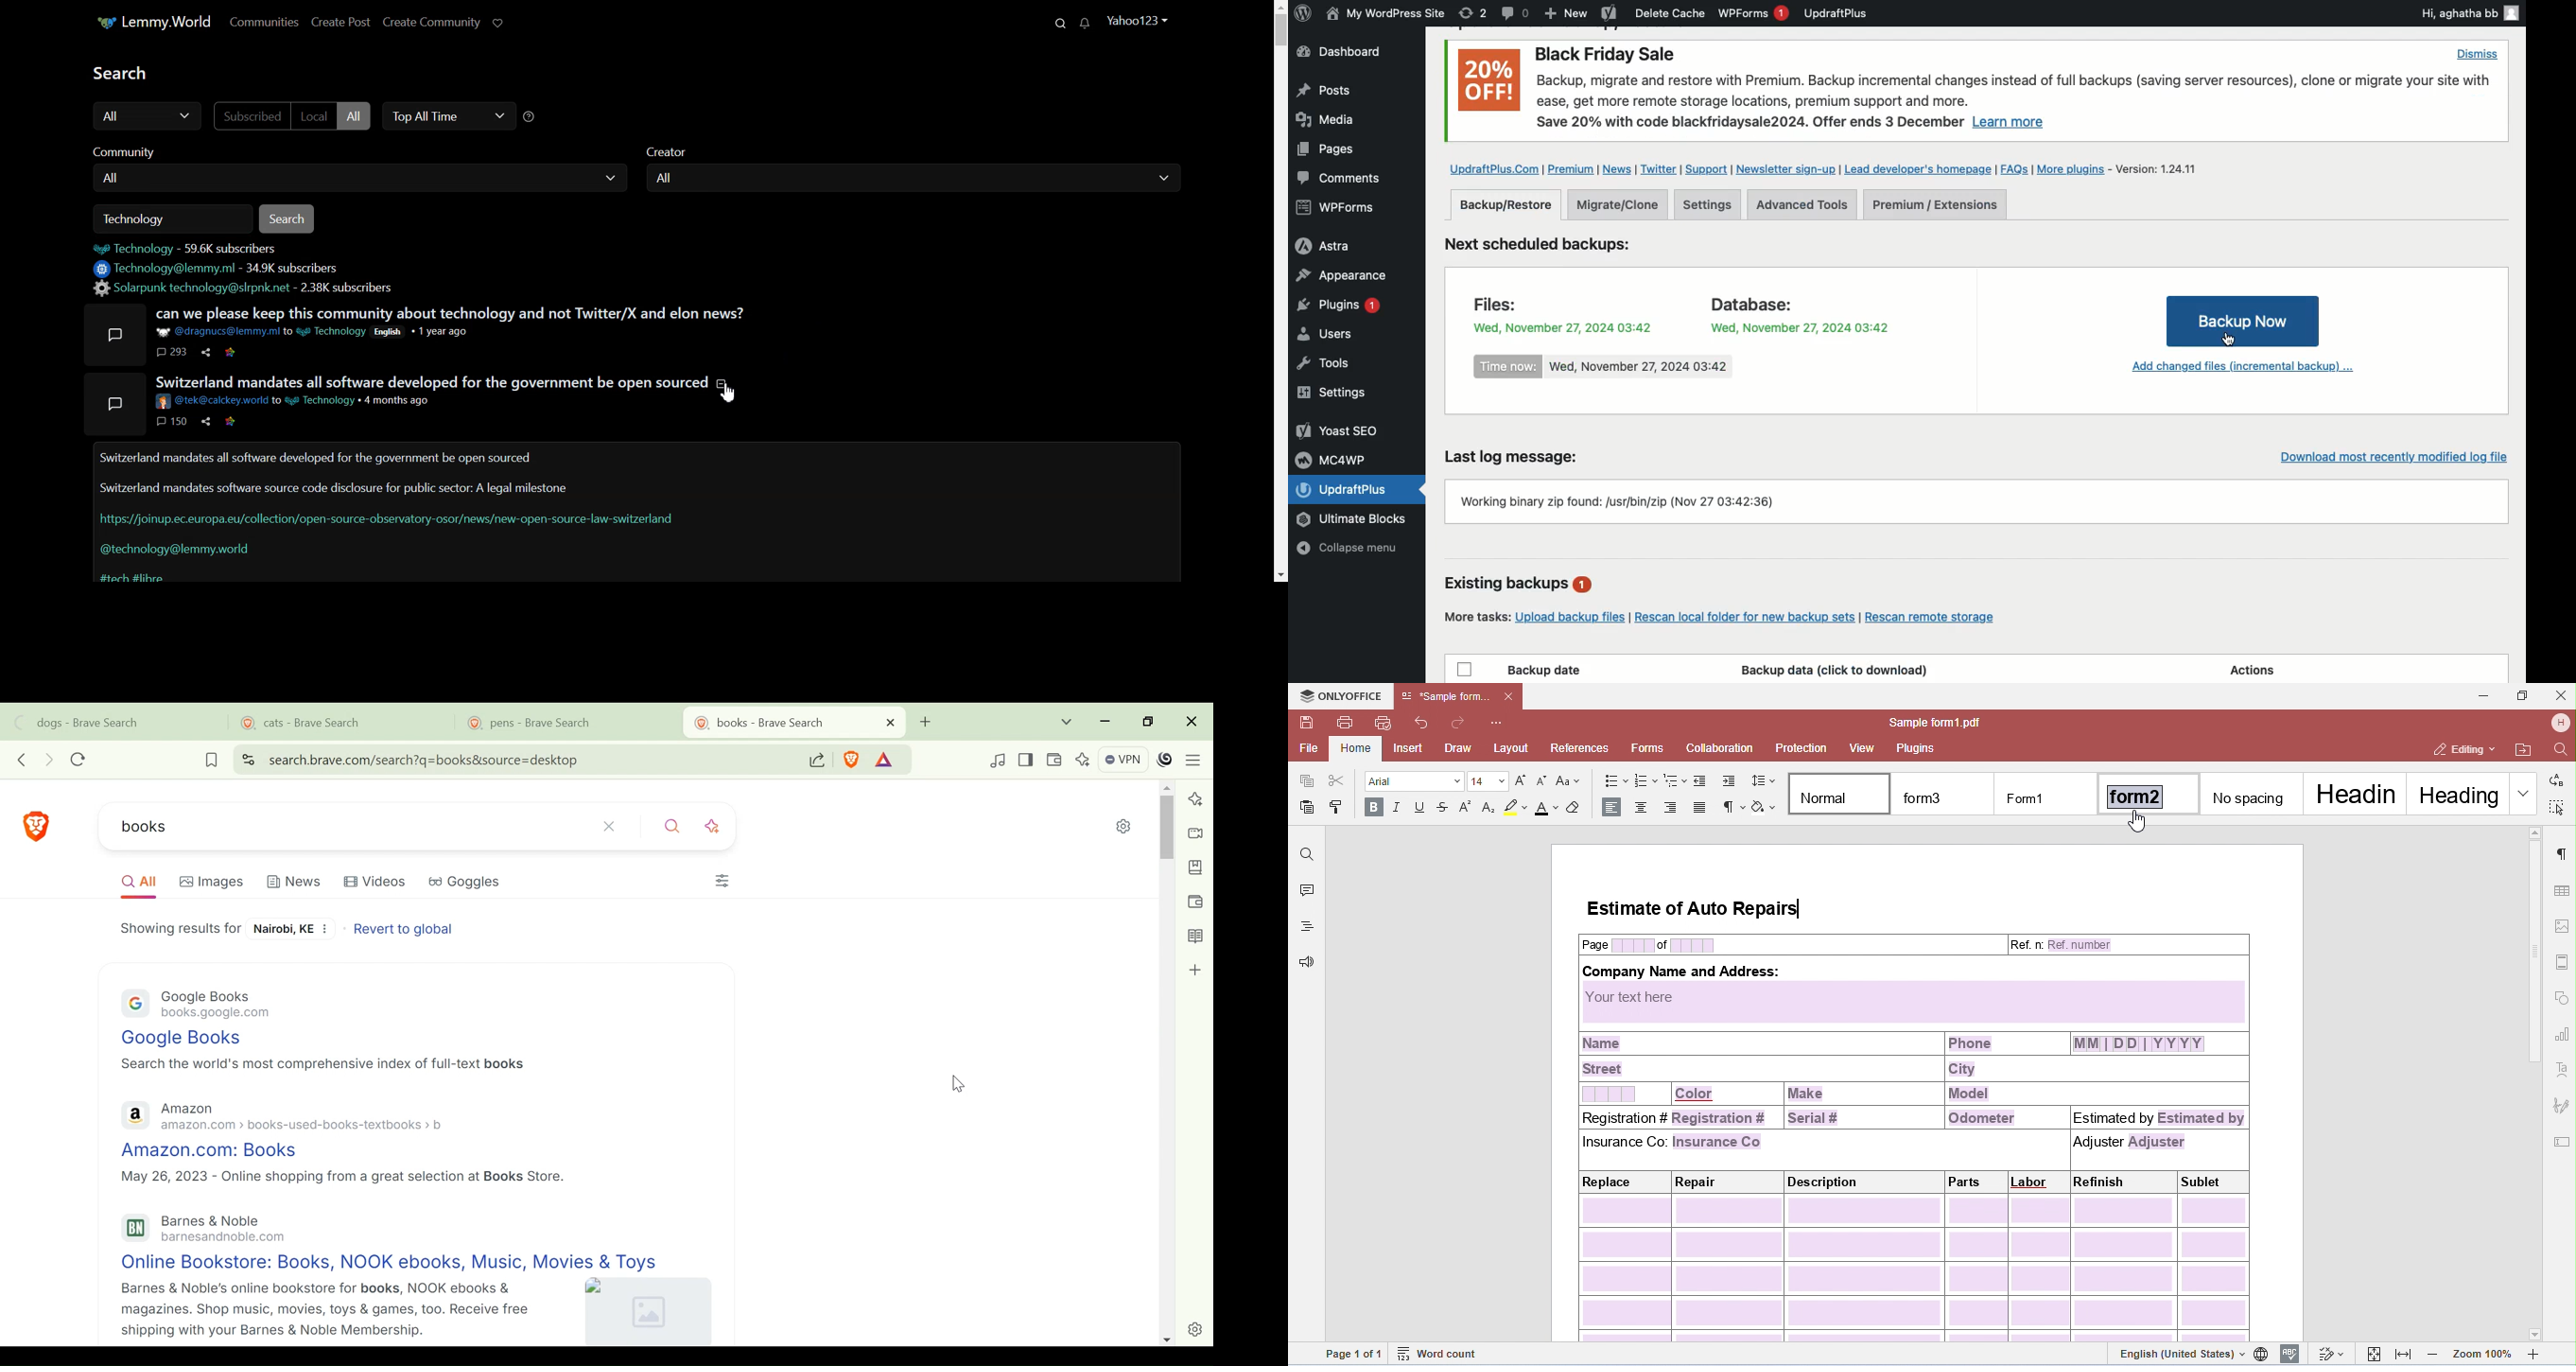 The height and width of the screenshot is (1372, 2576). I want to click on UpdraftPlus, so click(1837, 13).